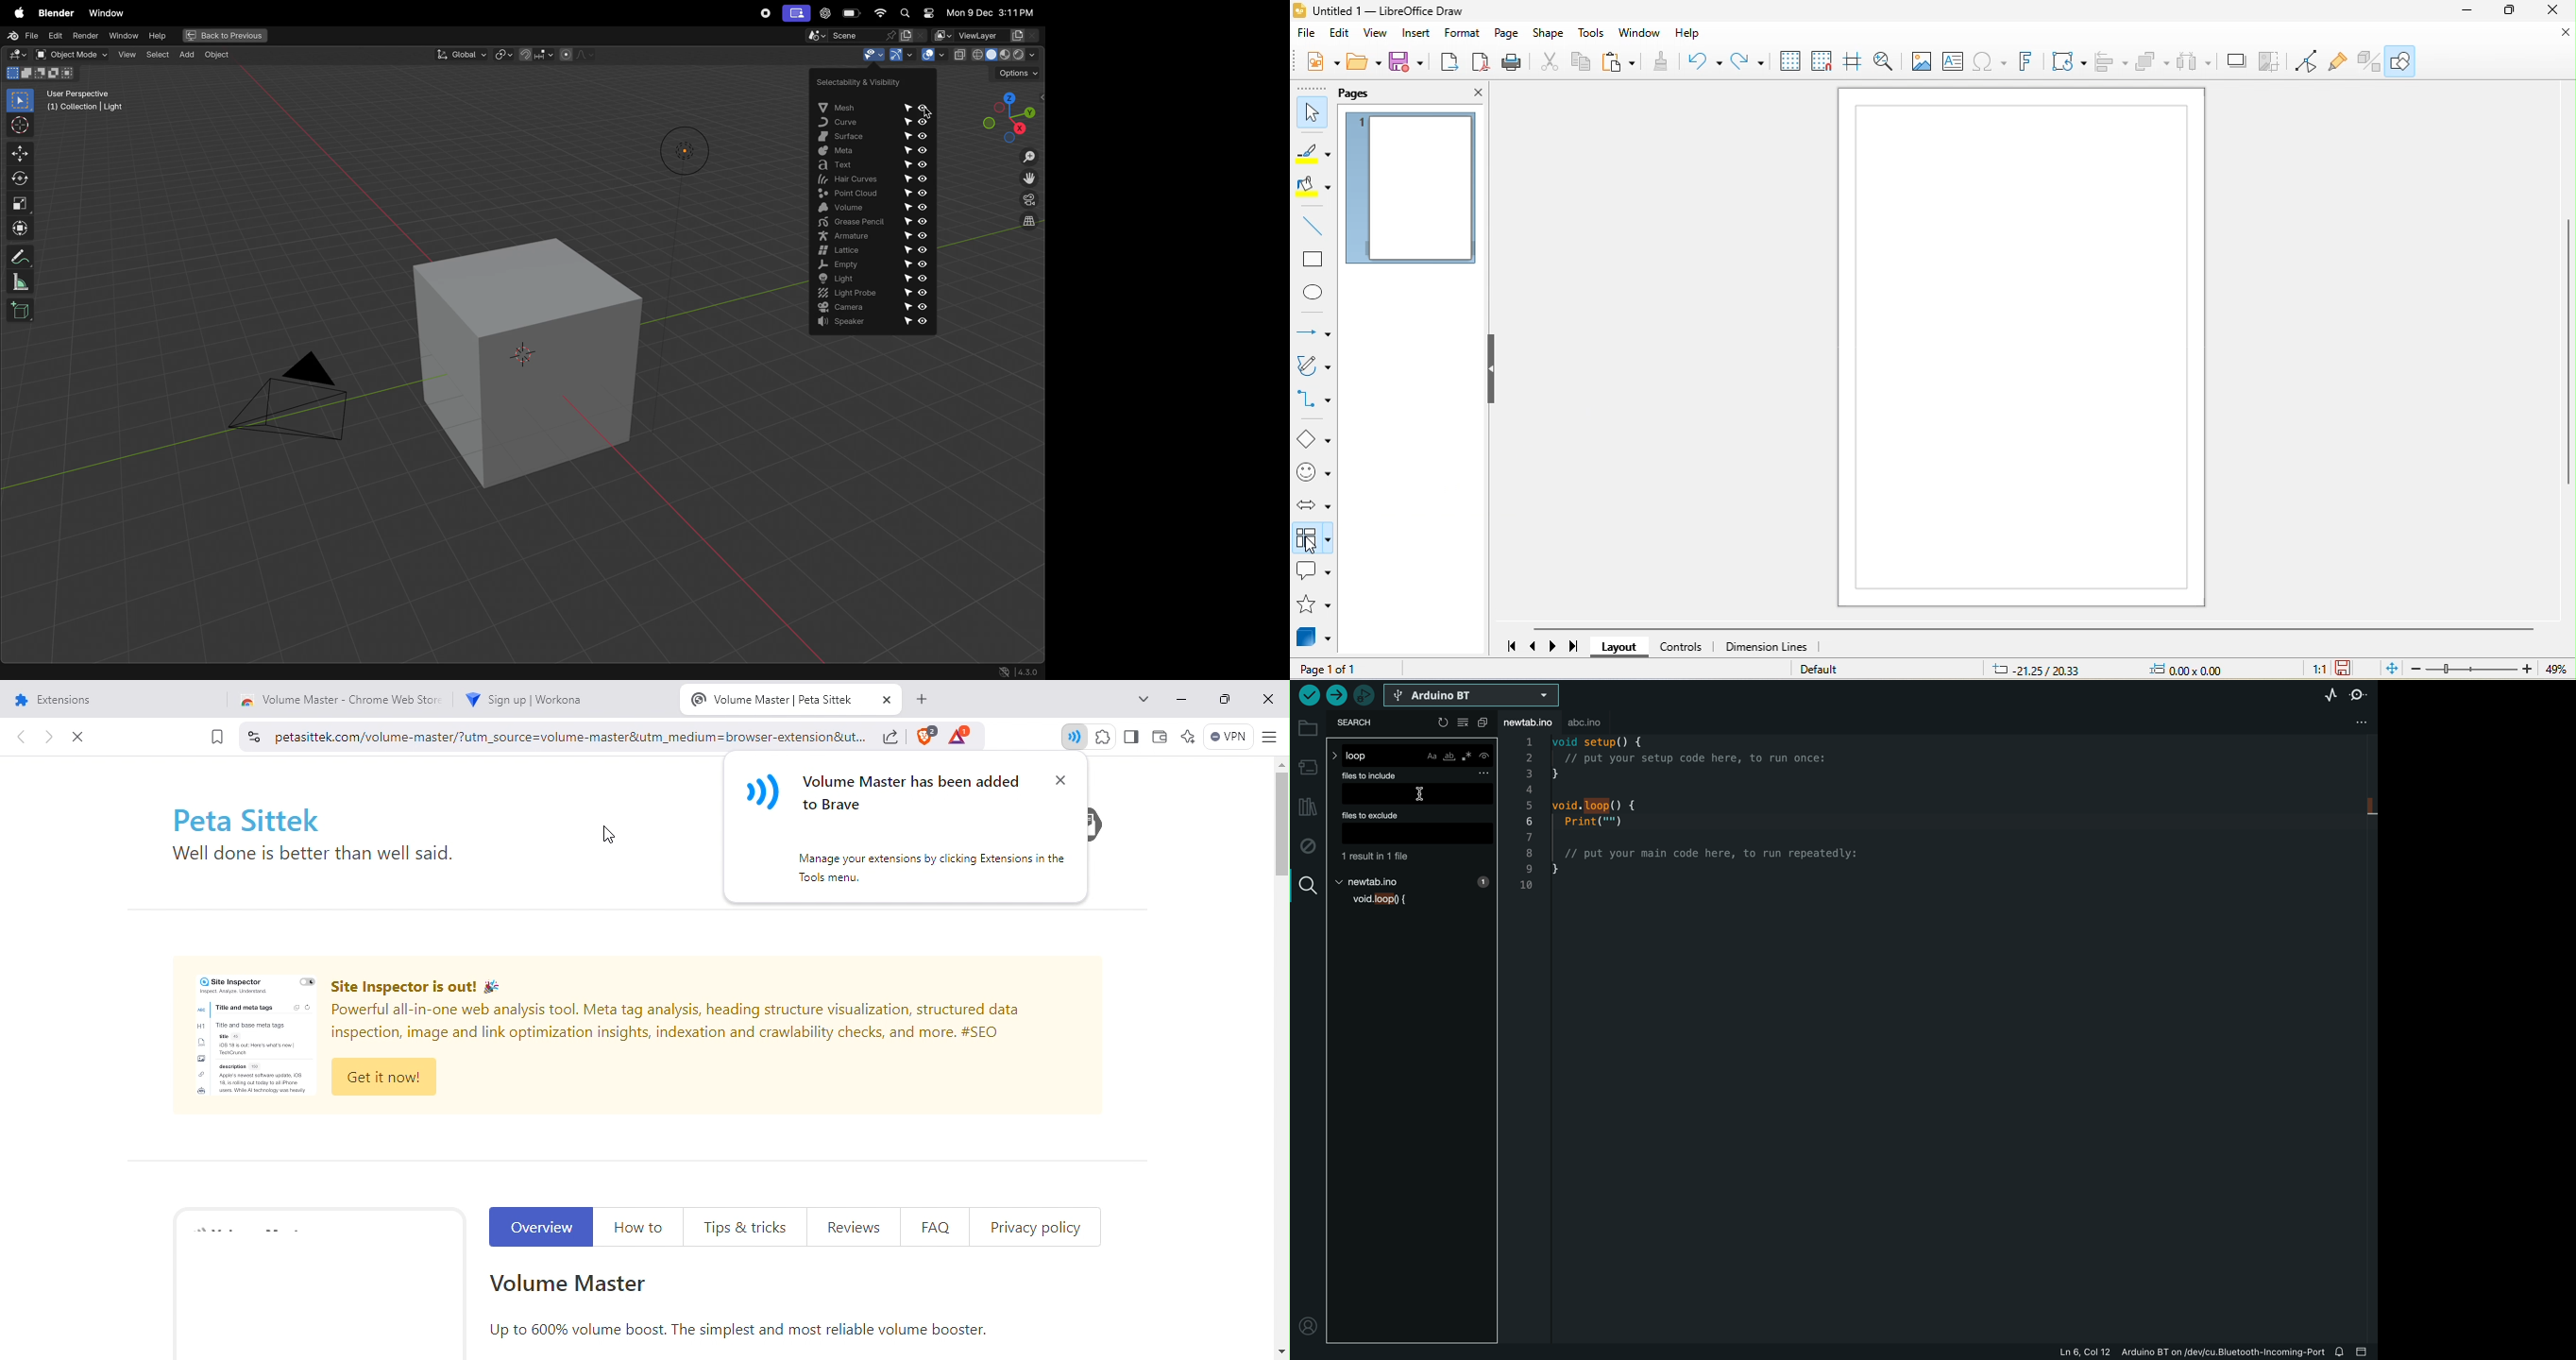 This screenshot has height=1372, width=2576. I want to click on scale, so click(20, 202).